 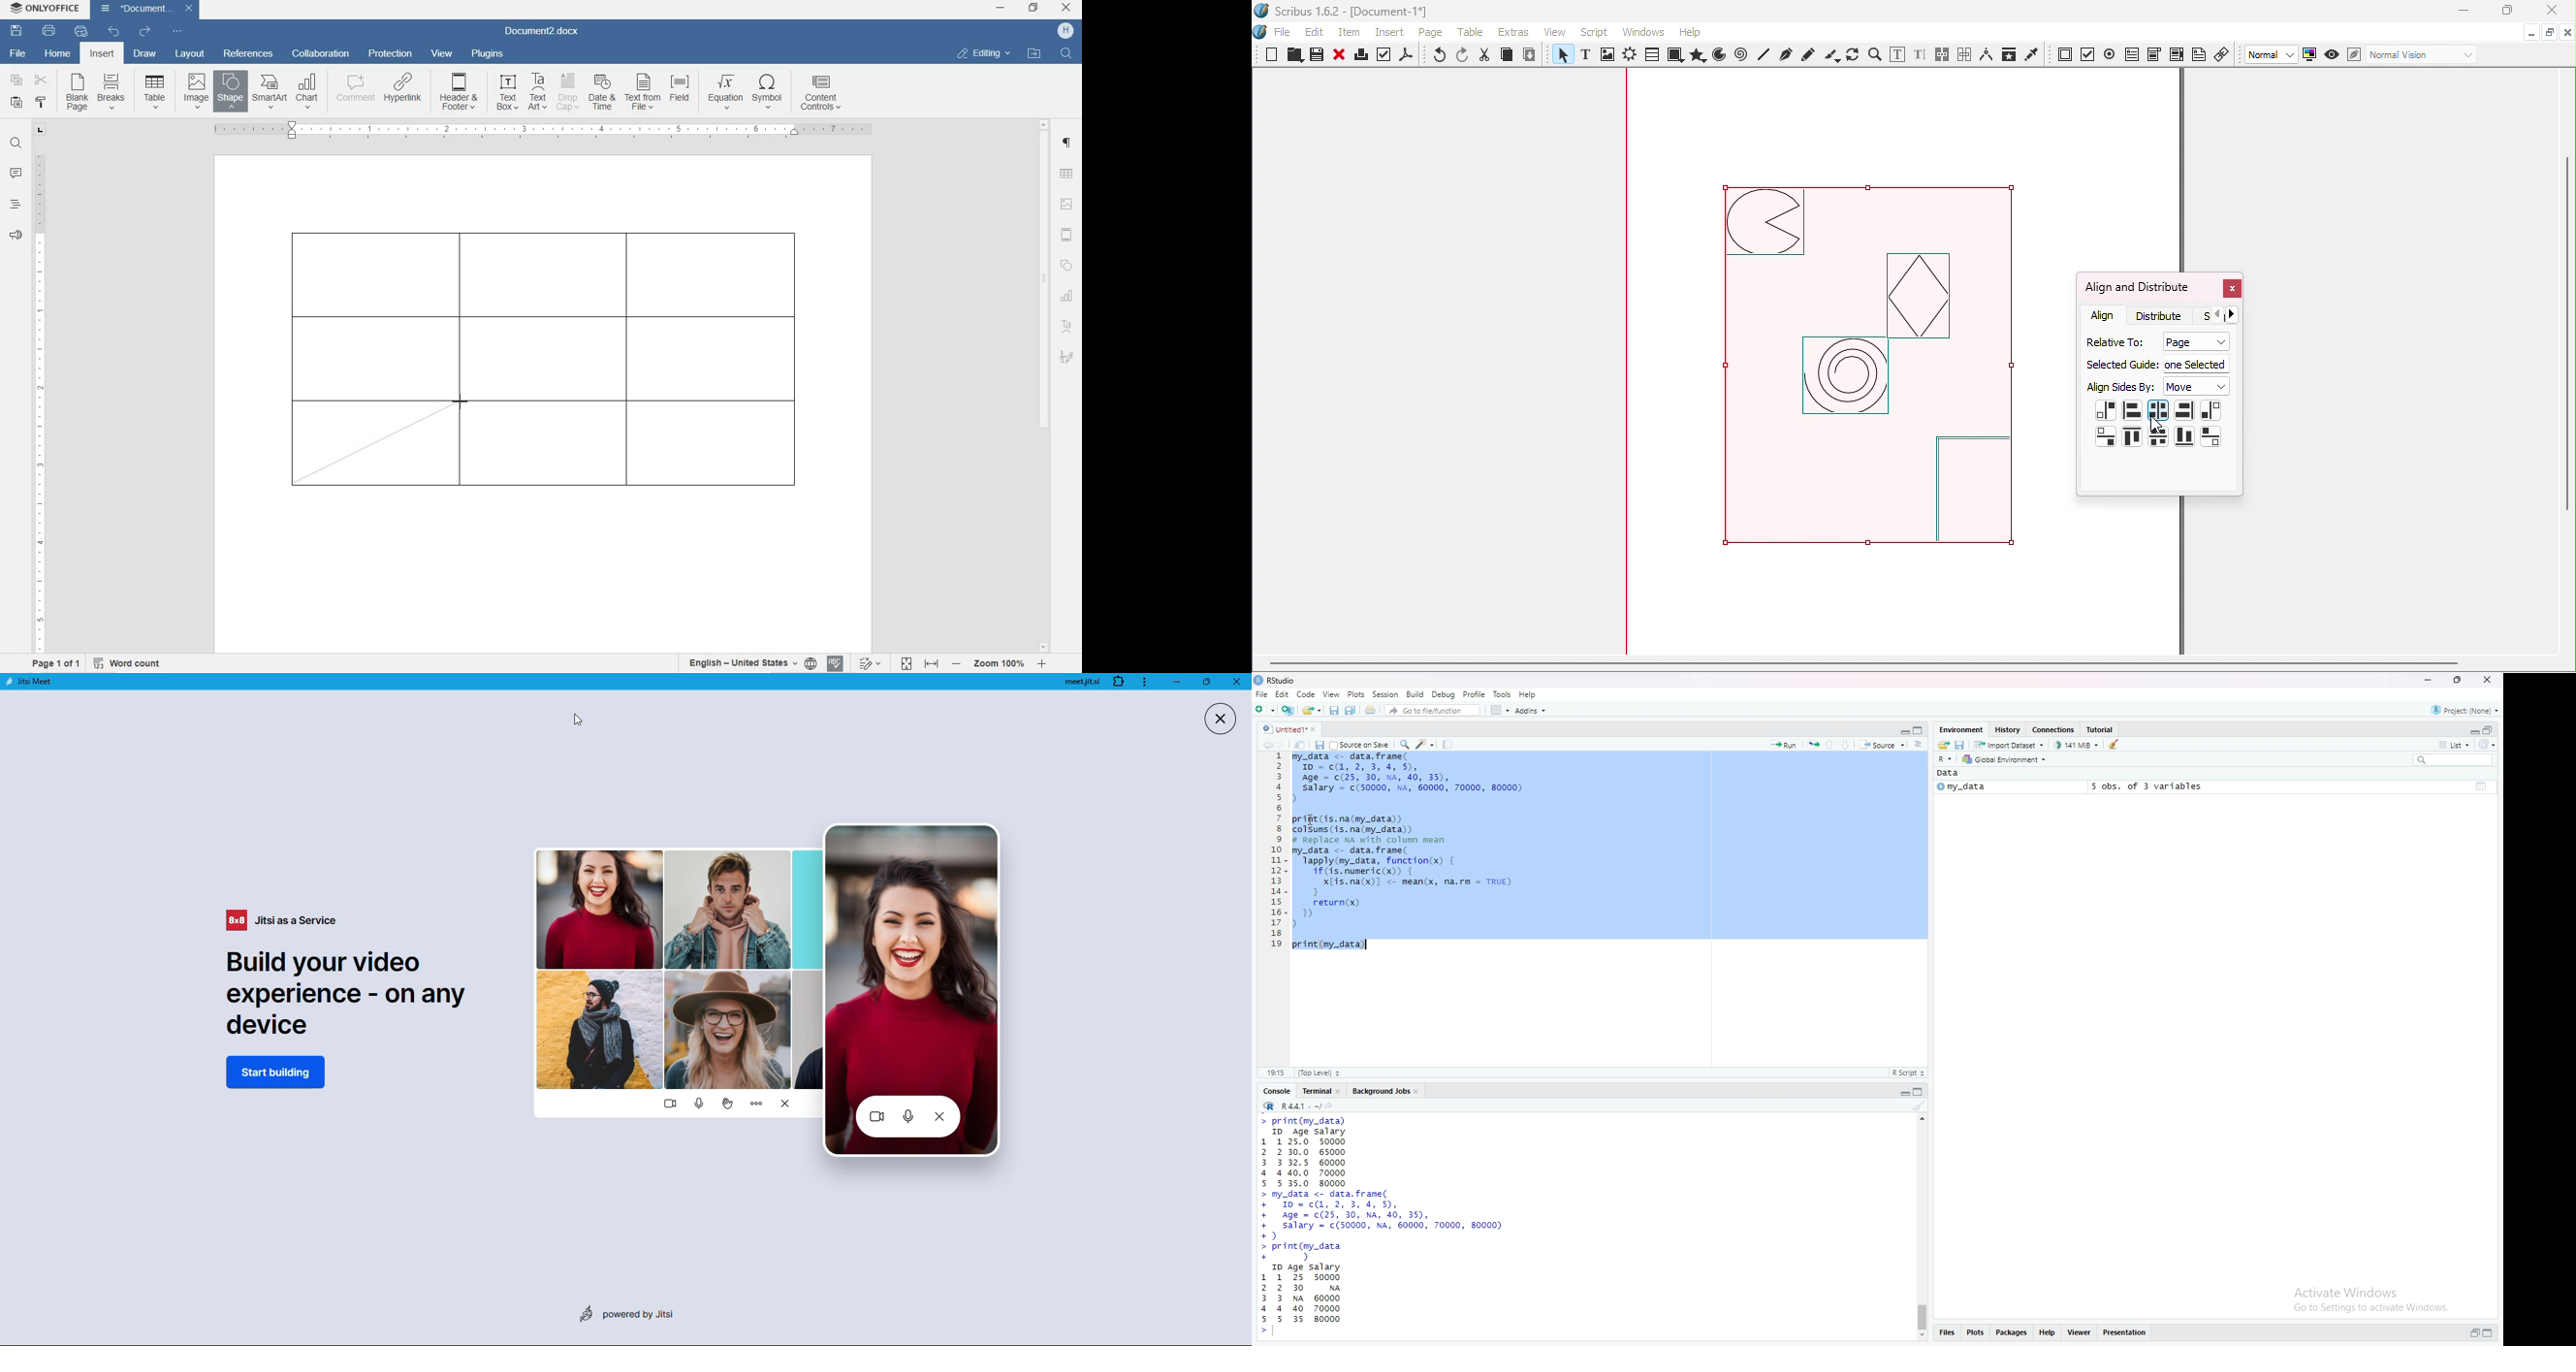 I want to click on Copy item properties, so click(x=2008, y=54).